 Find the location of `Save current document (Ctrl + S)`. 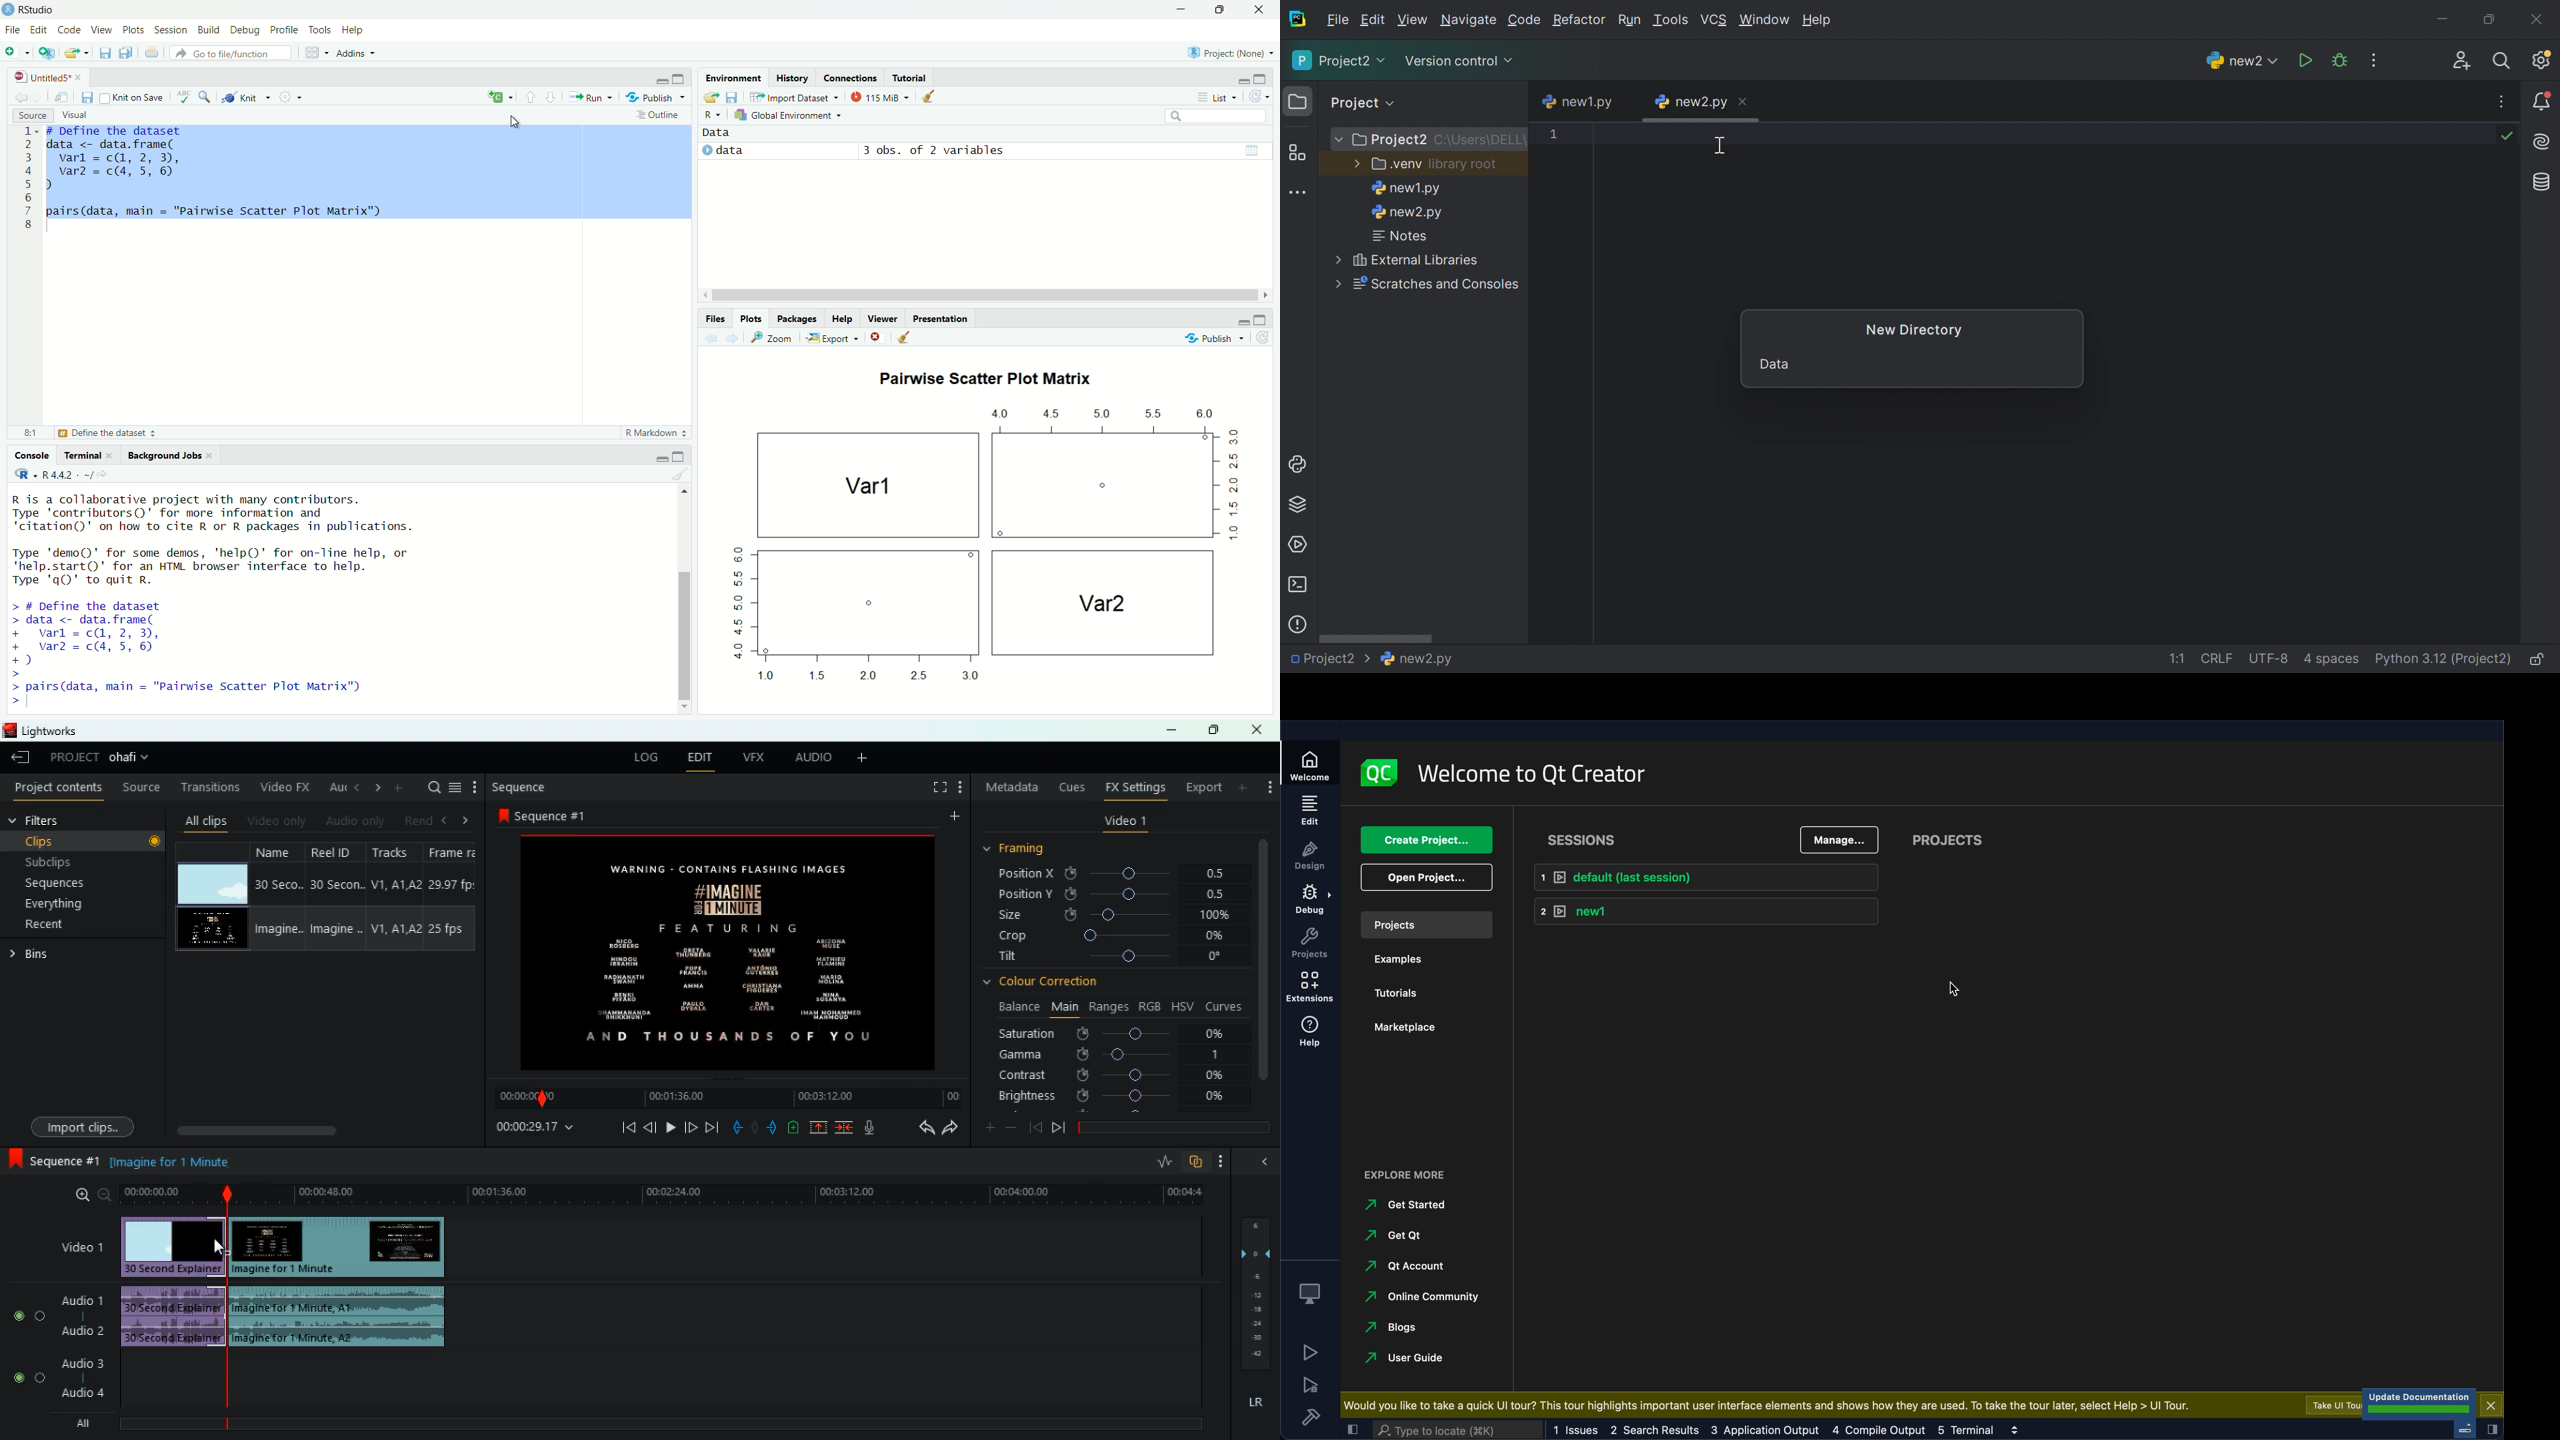

Save current document (Ctrl + S) is located at coordinates (89, 96).